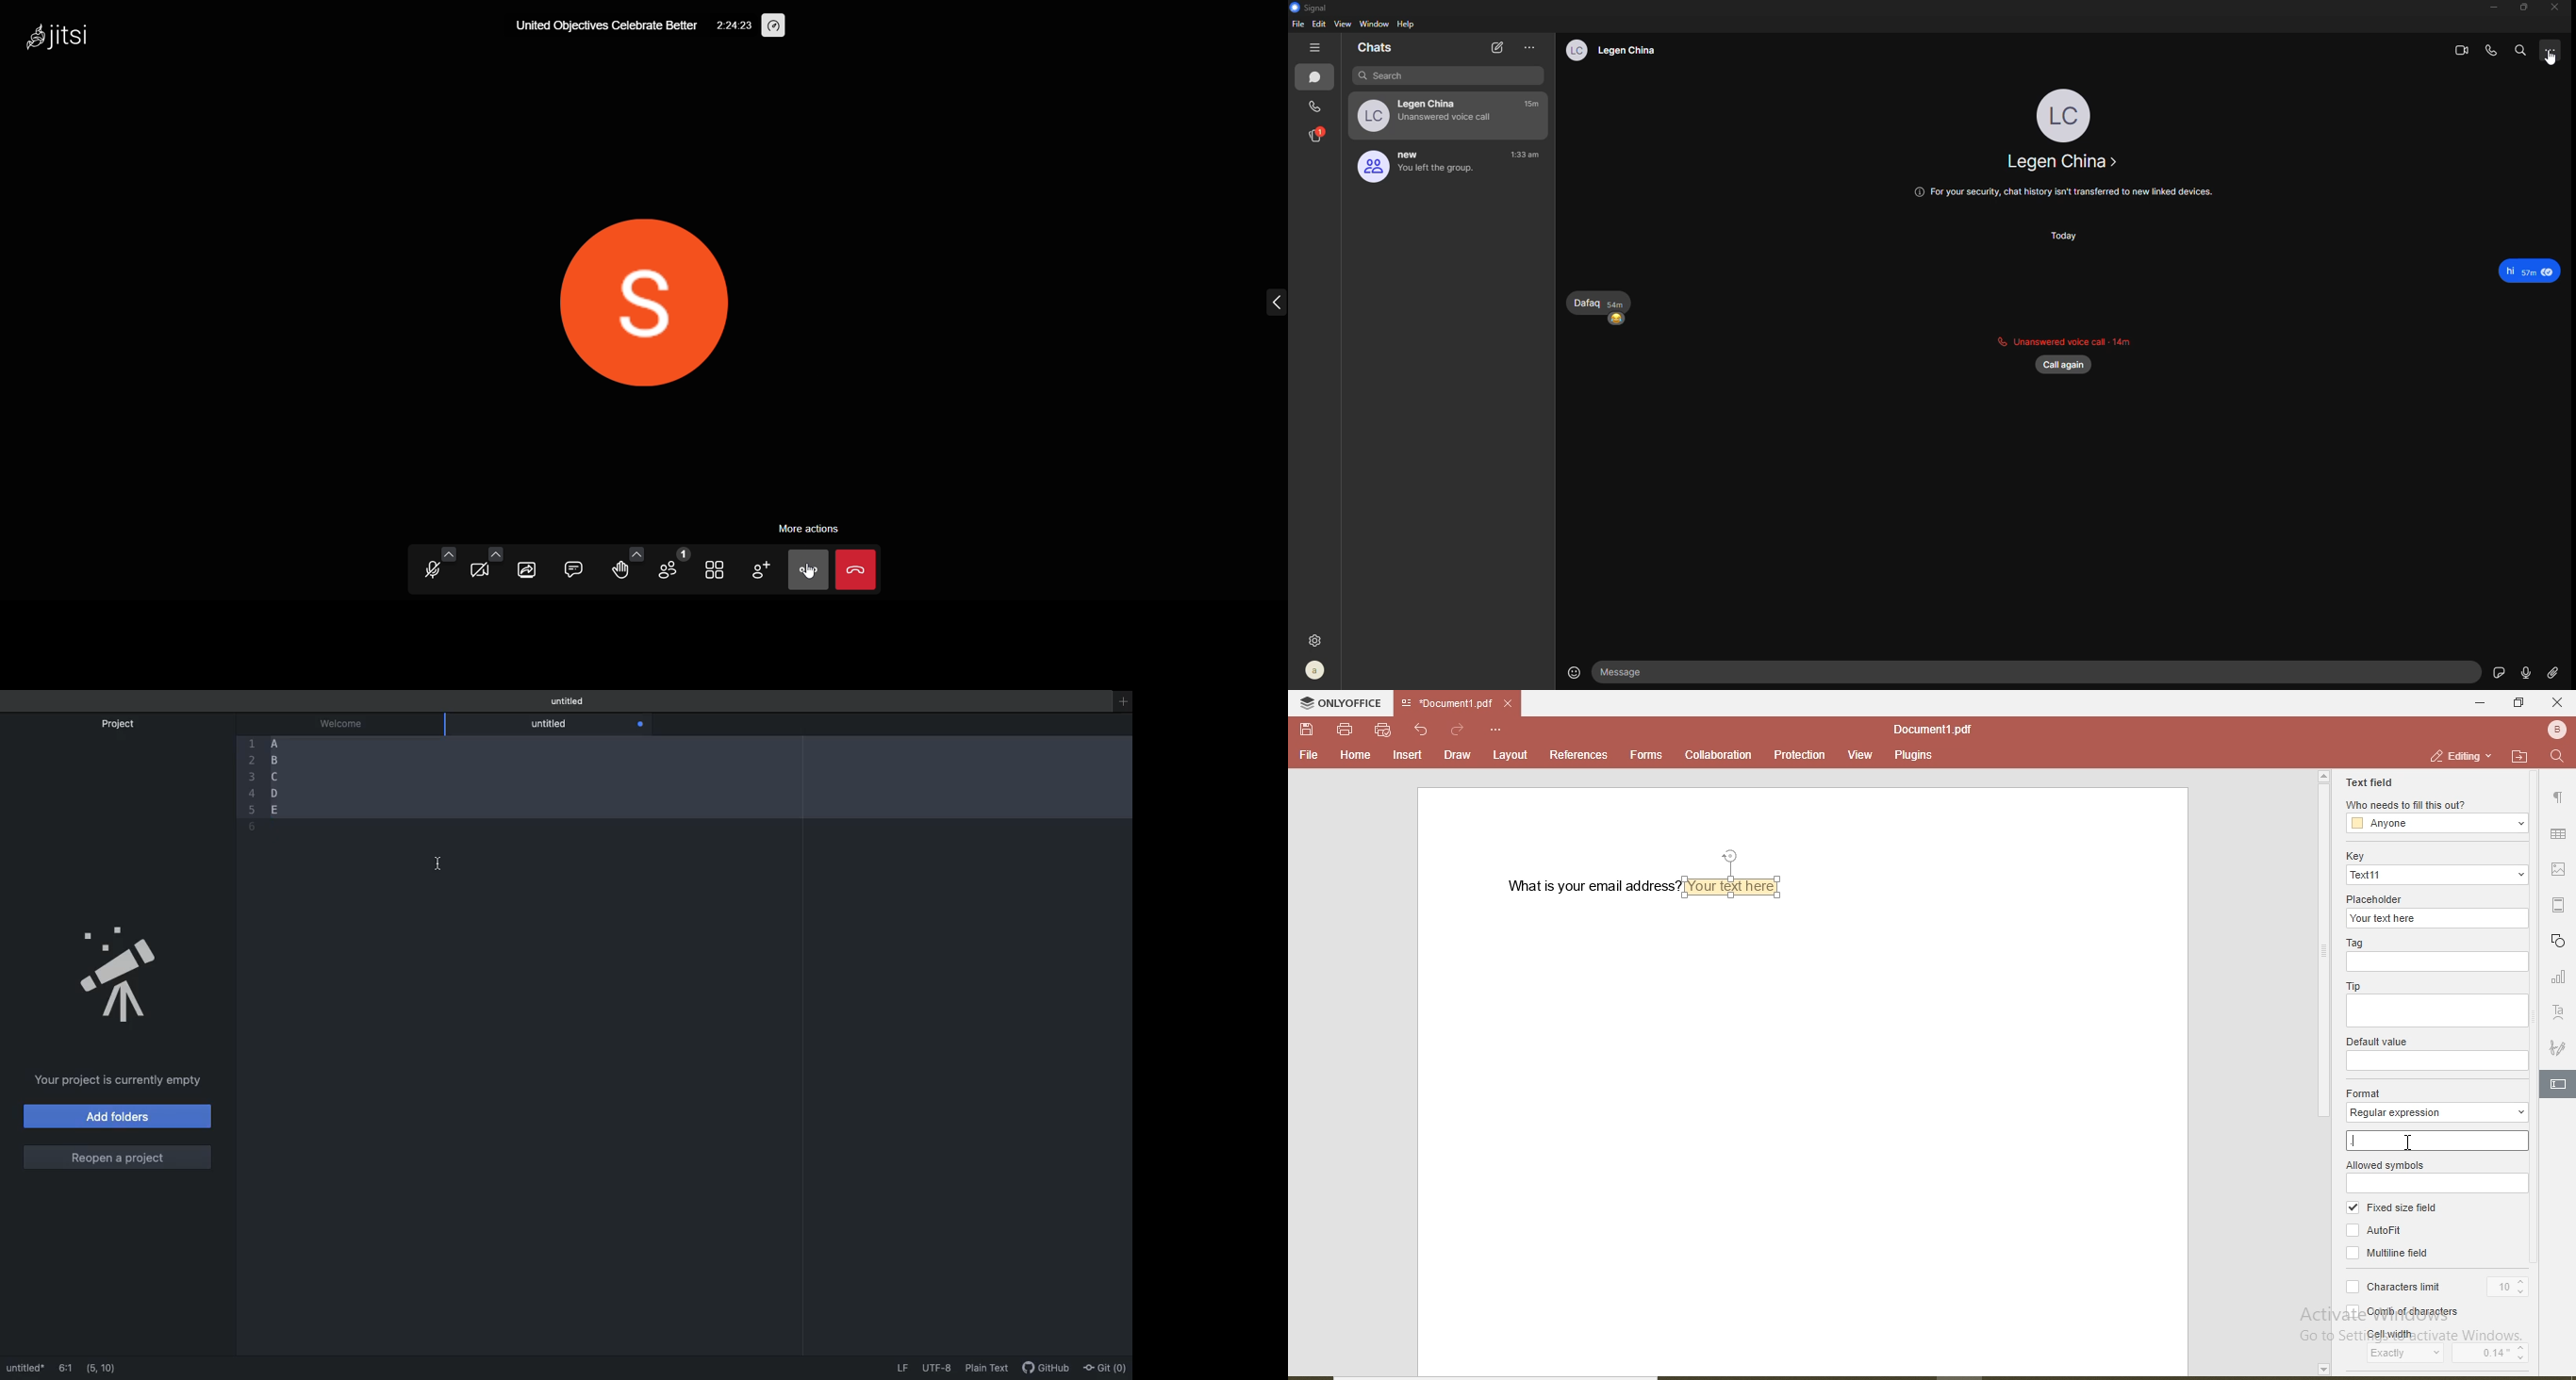  What do you see at coordinates (1443, 704) in the screenshot?
I see `file name` at bounding box center [1443, 704].